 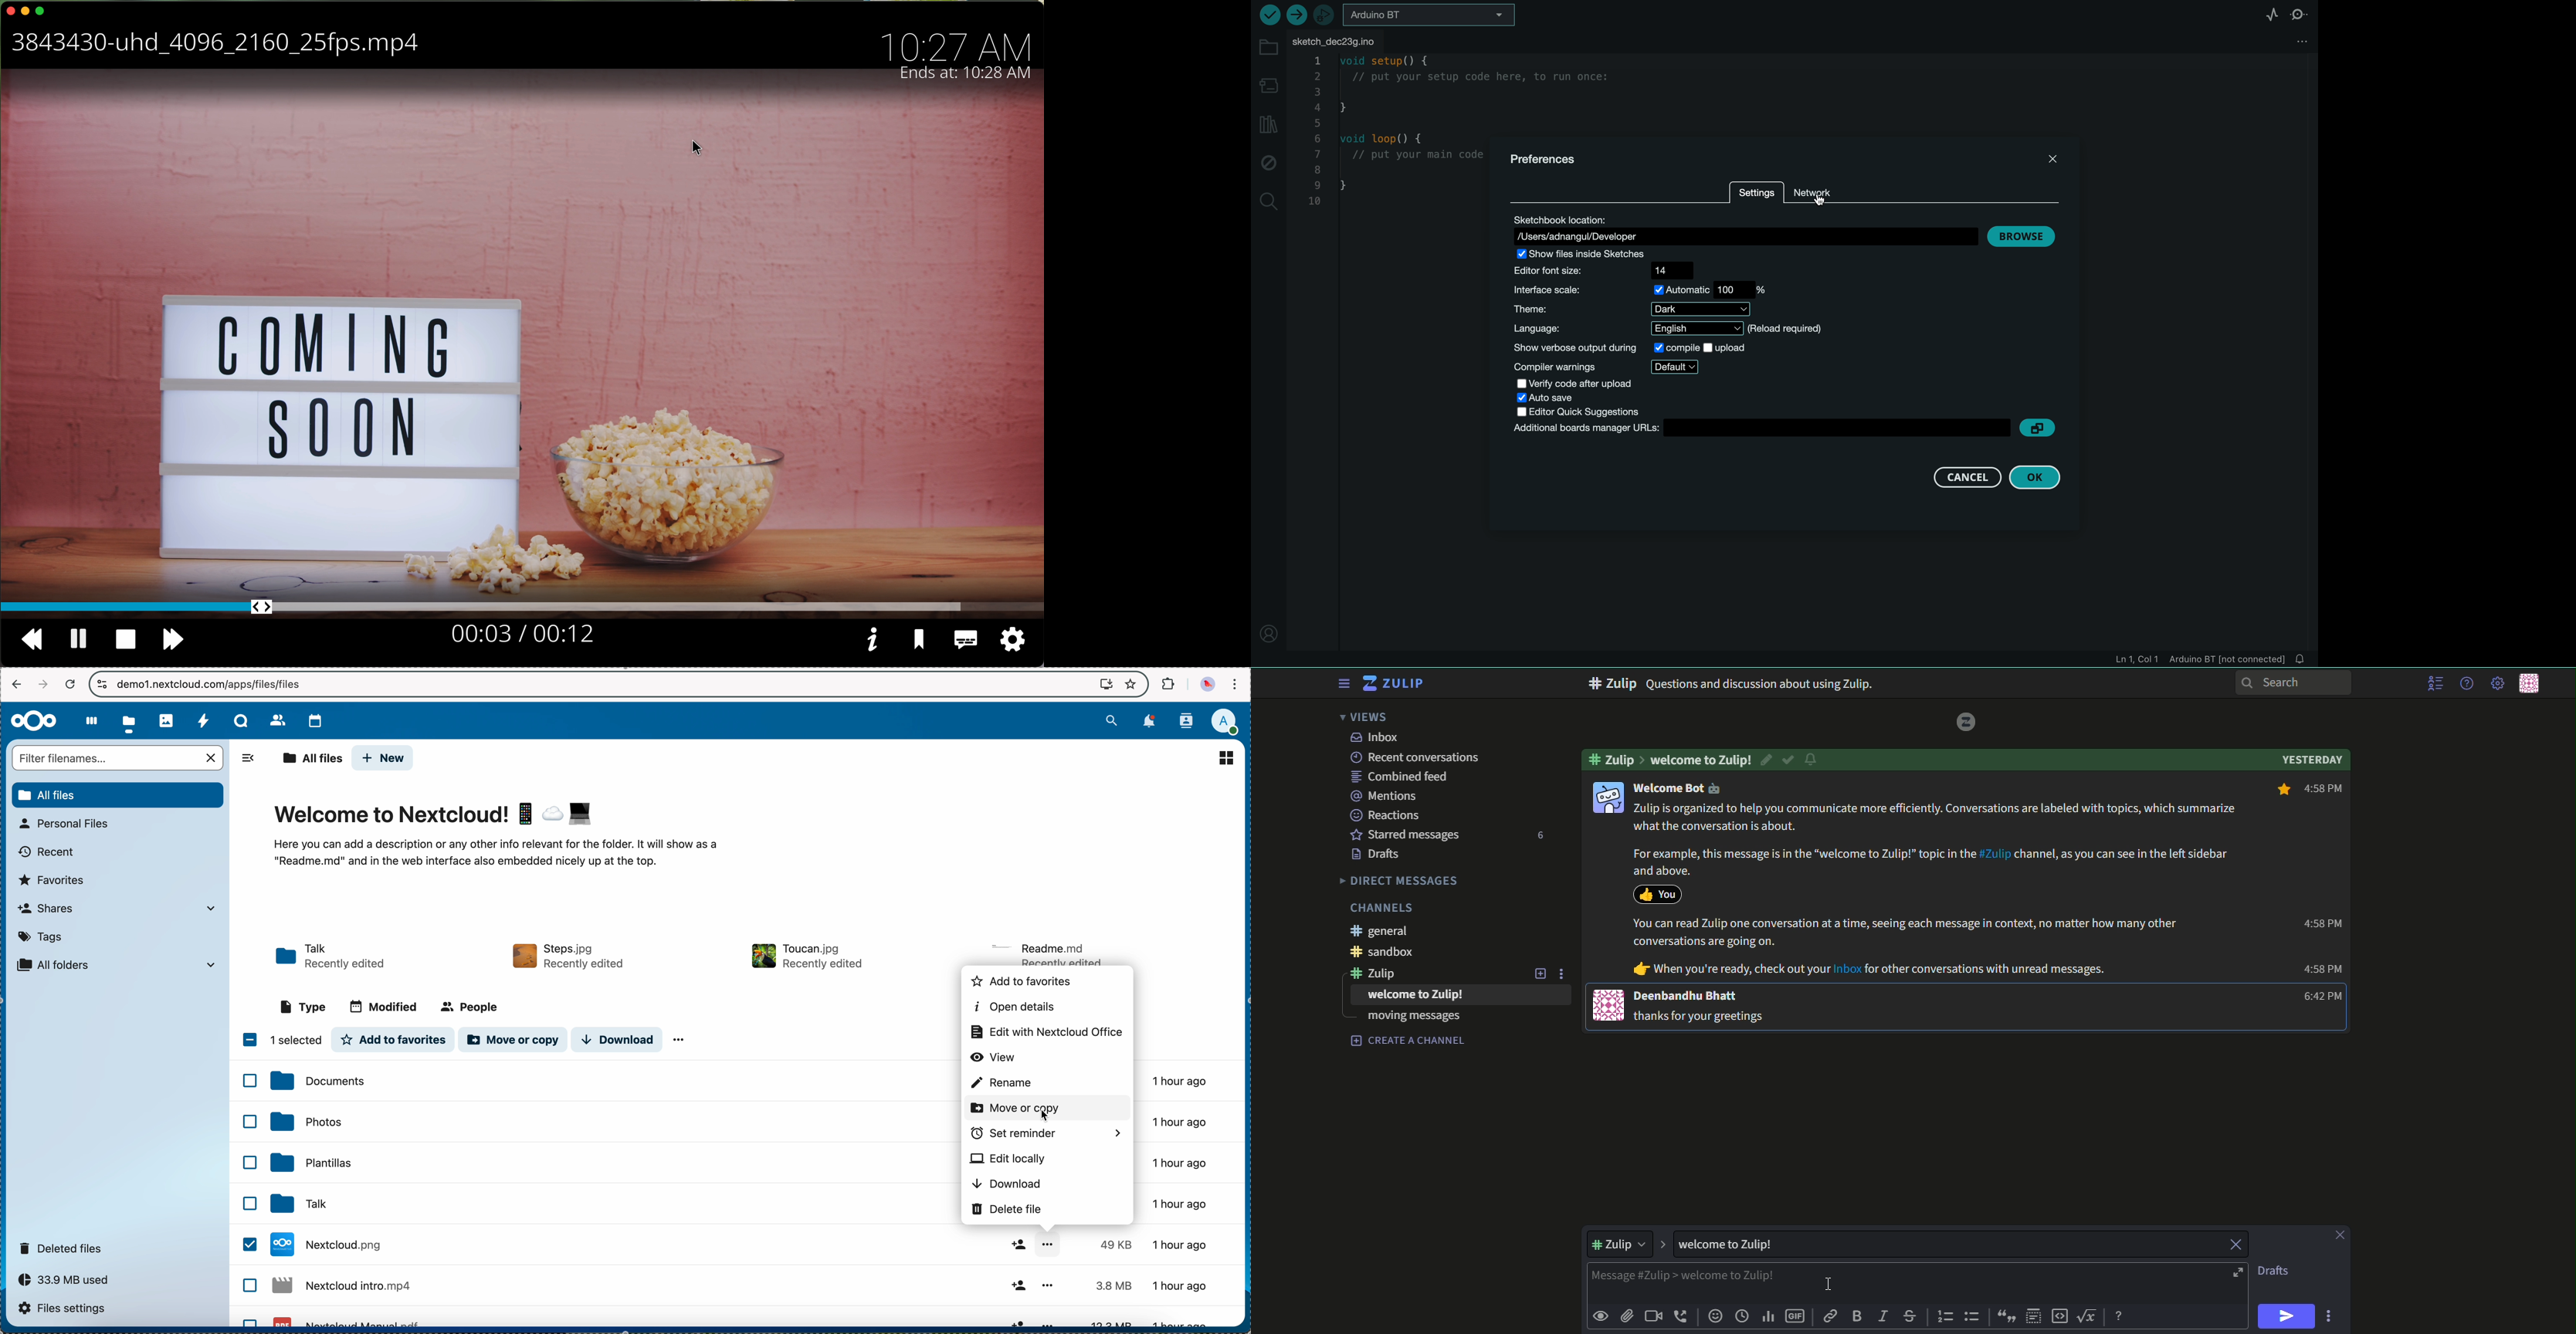 I want to click on create a channel, so click(x=1408, y=1041).